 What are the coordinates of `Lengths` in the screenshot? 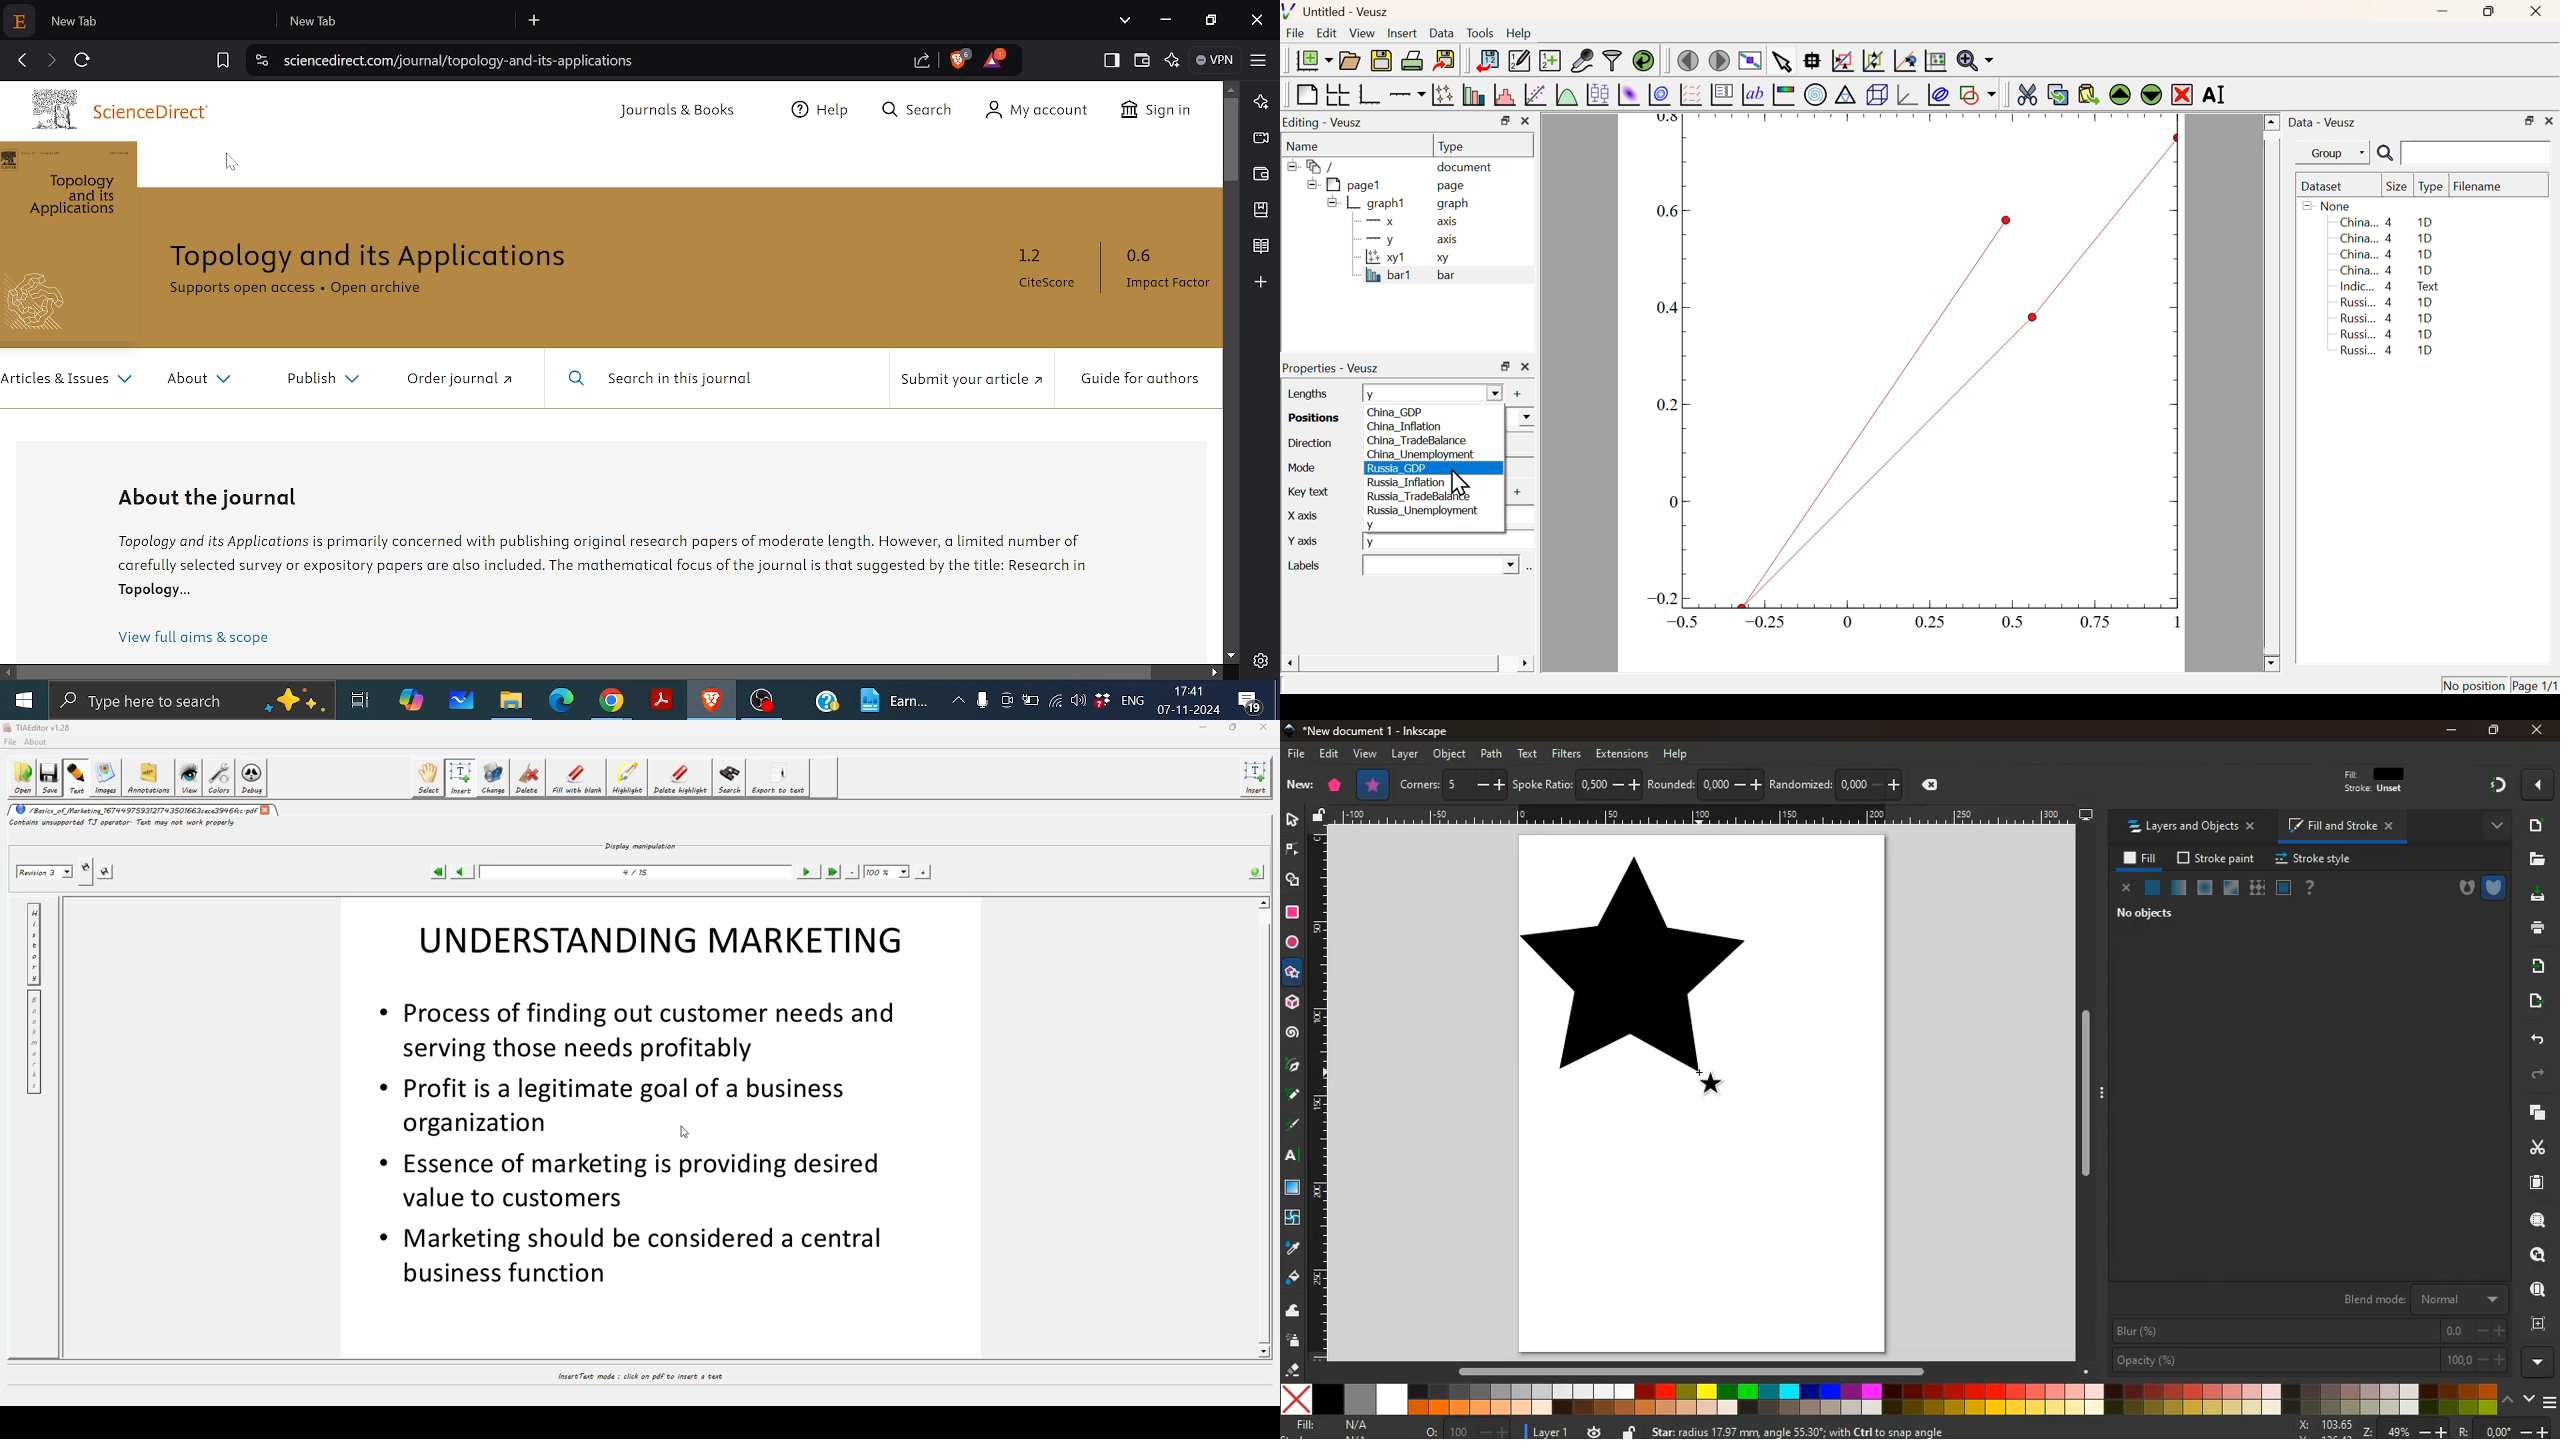 It's located at (1306, 393).